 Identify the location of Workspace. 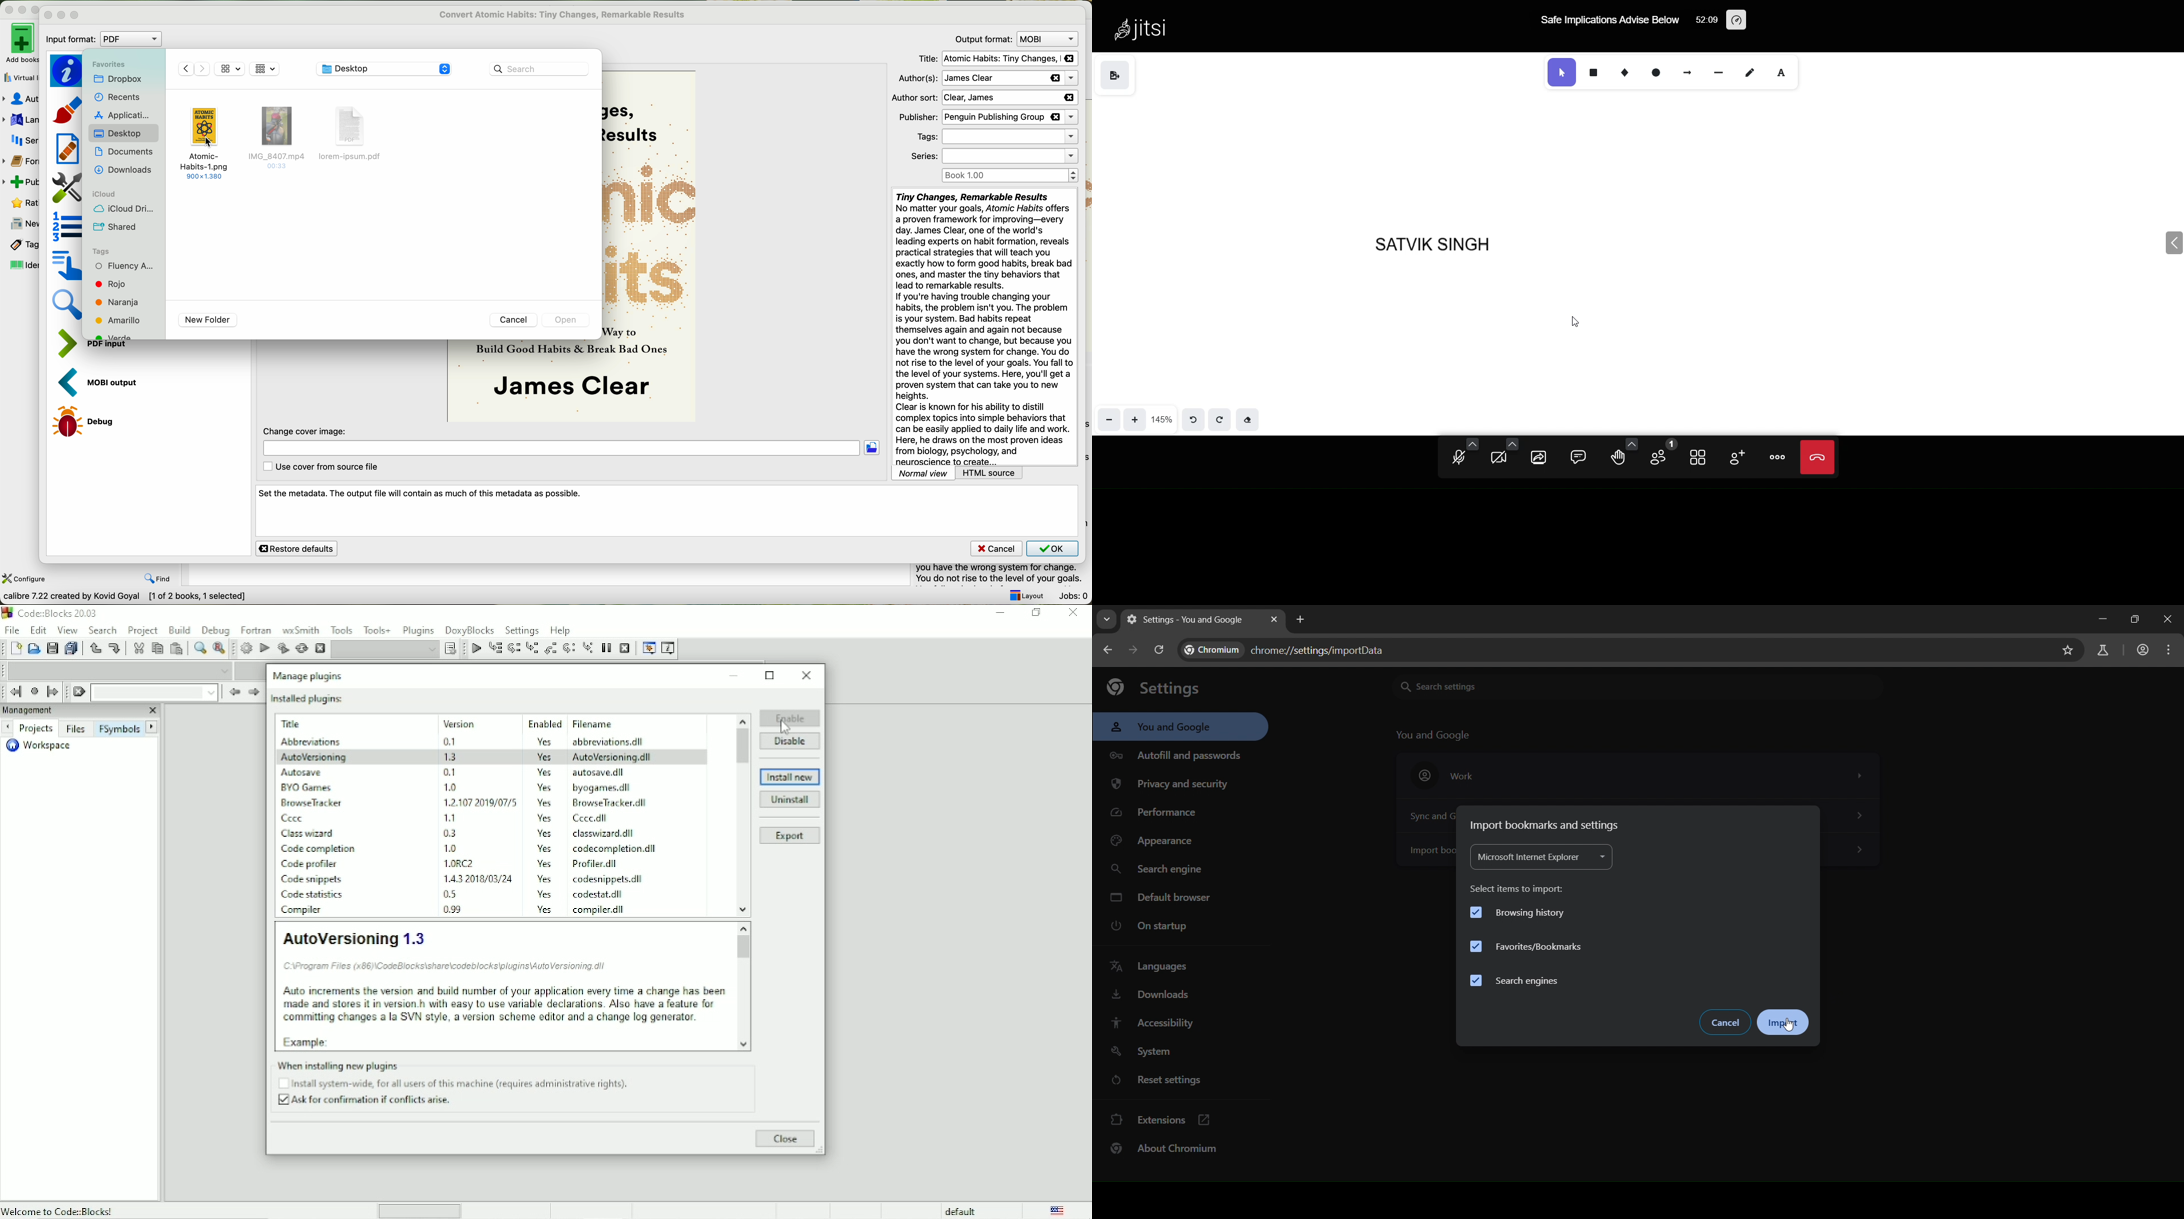
(41, 746).